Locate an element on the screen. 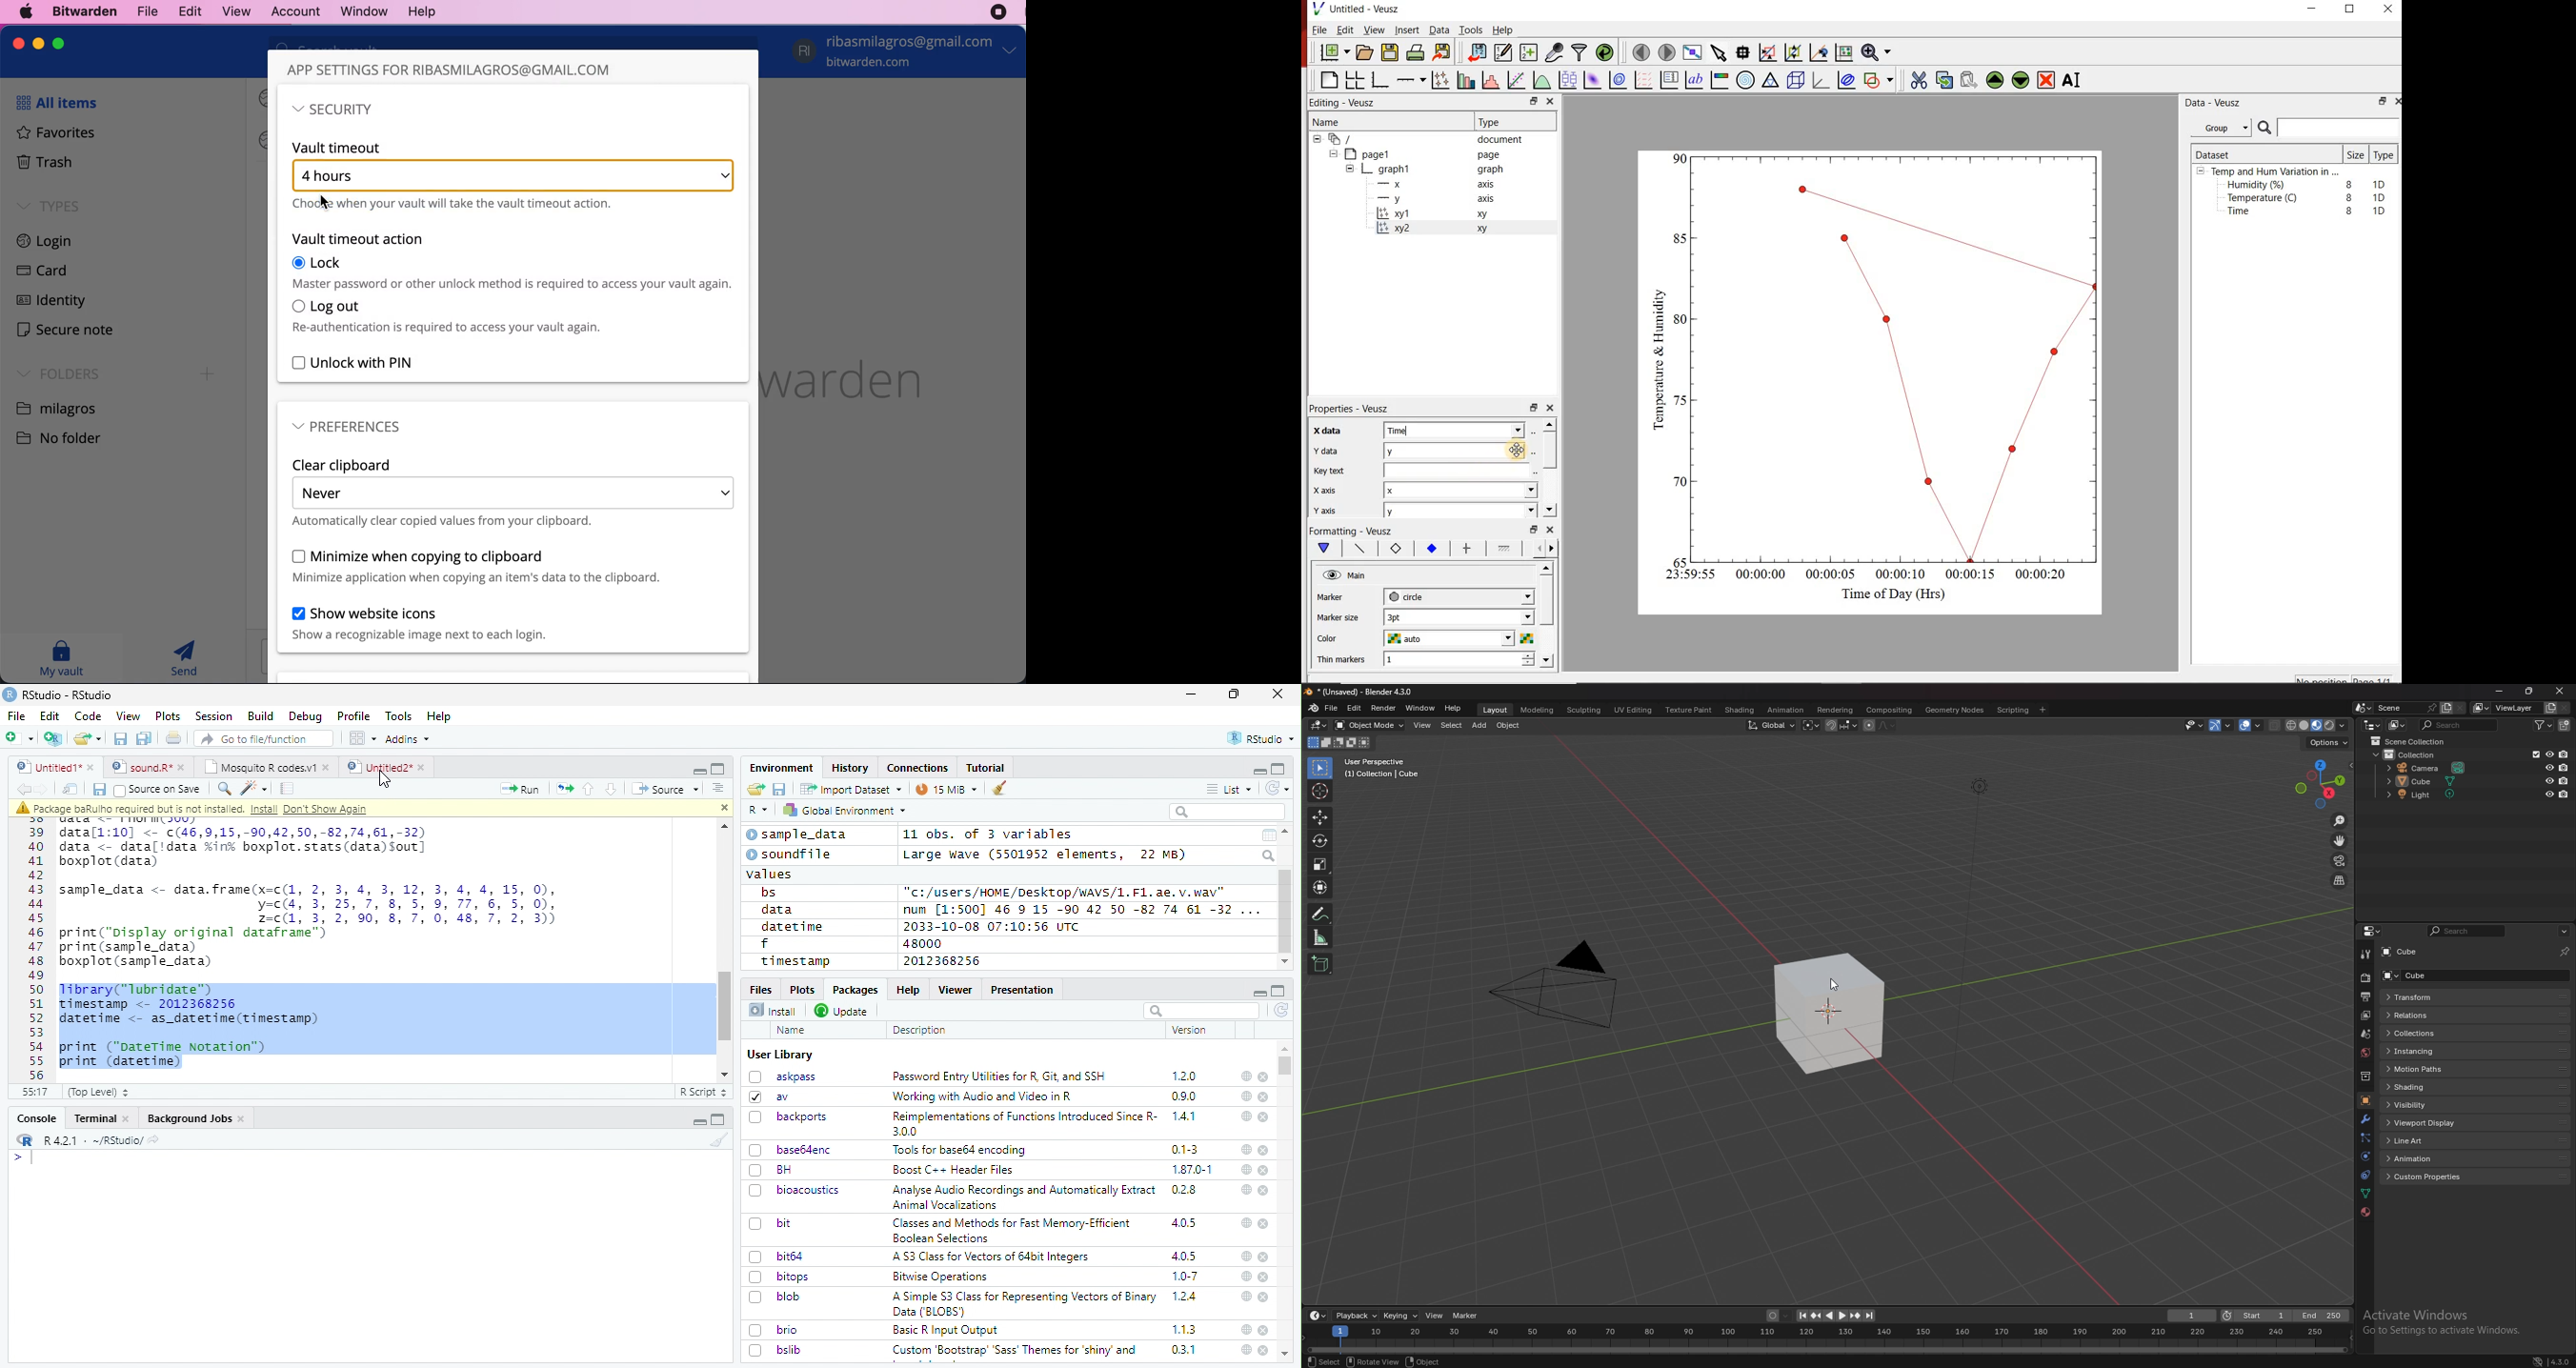  f is located at coordinates (765, 944).